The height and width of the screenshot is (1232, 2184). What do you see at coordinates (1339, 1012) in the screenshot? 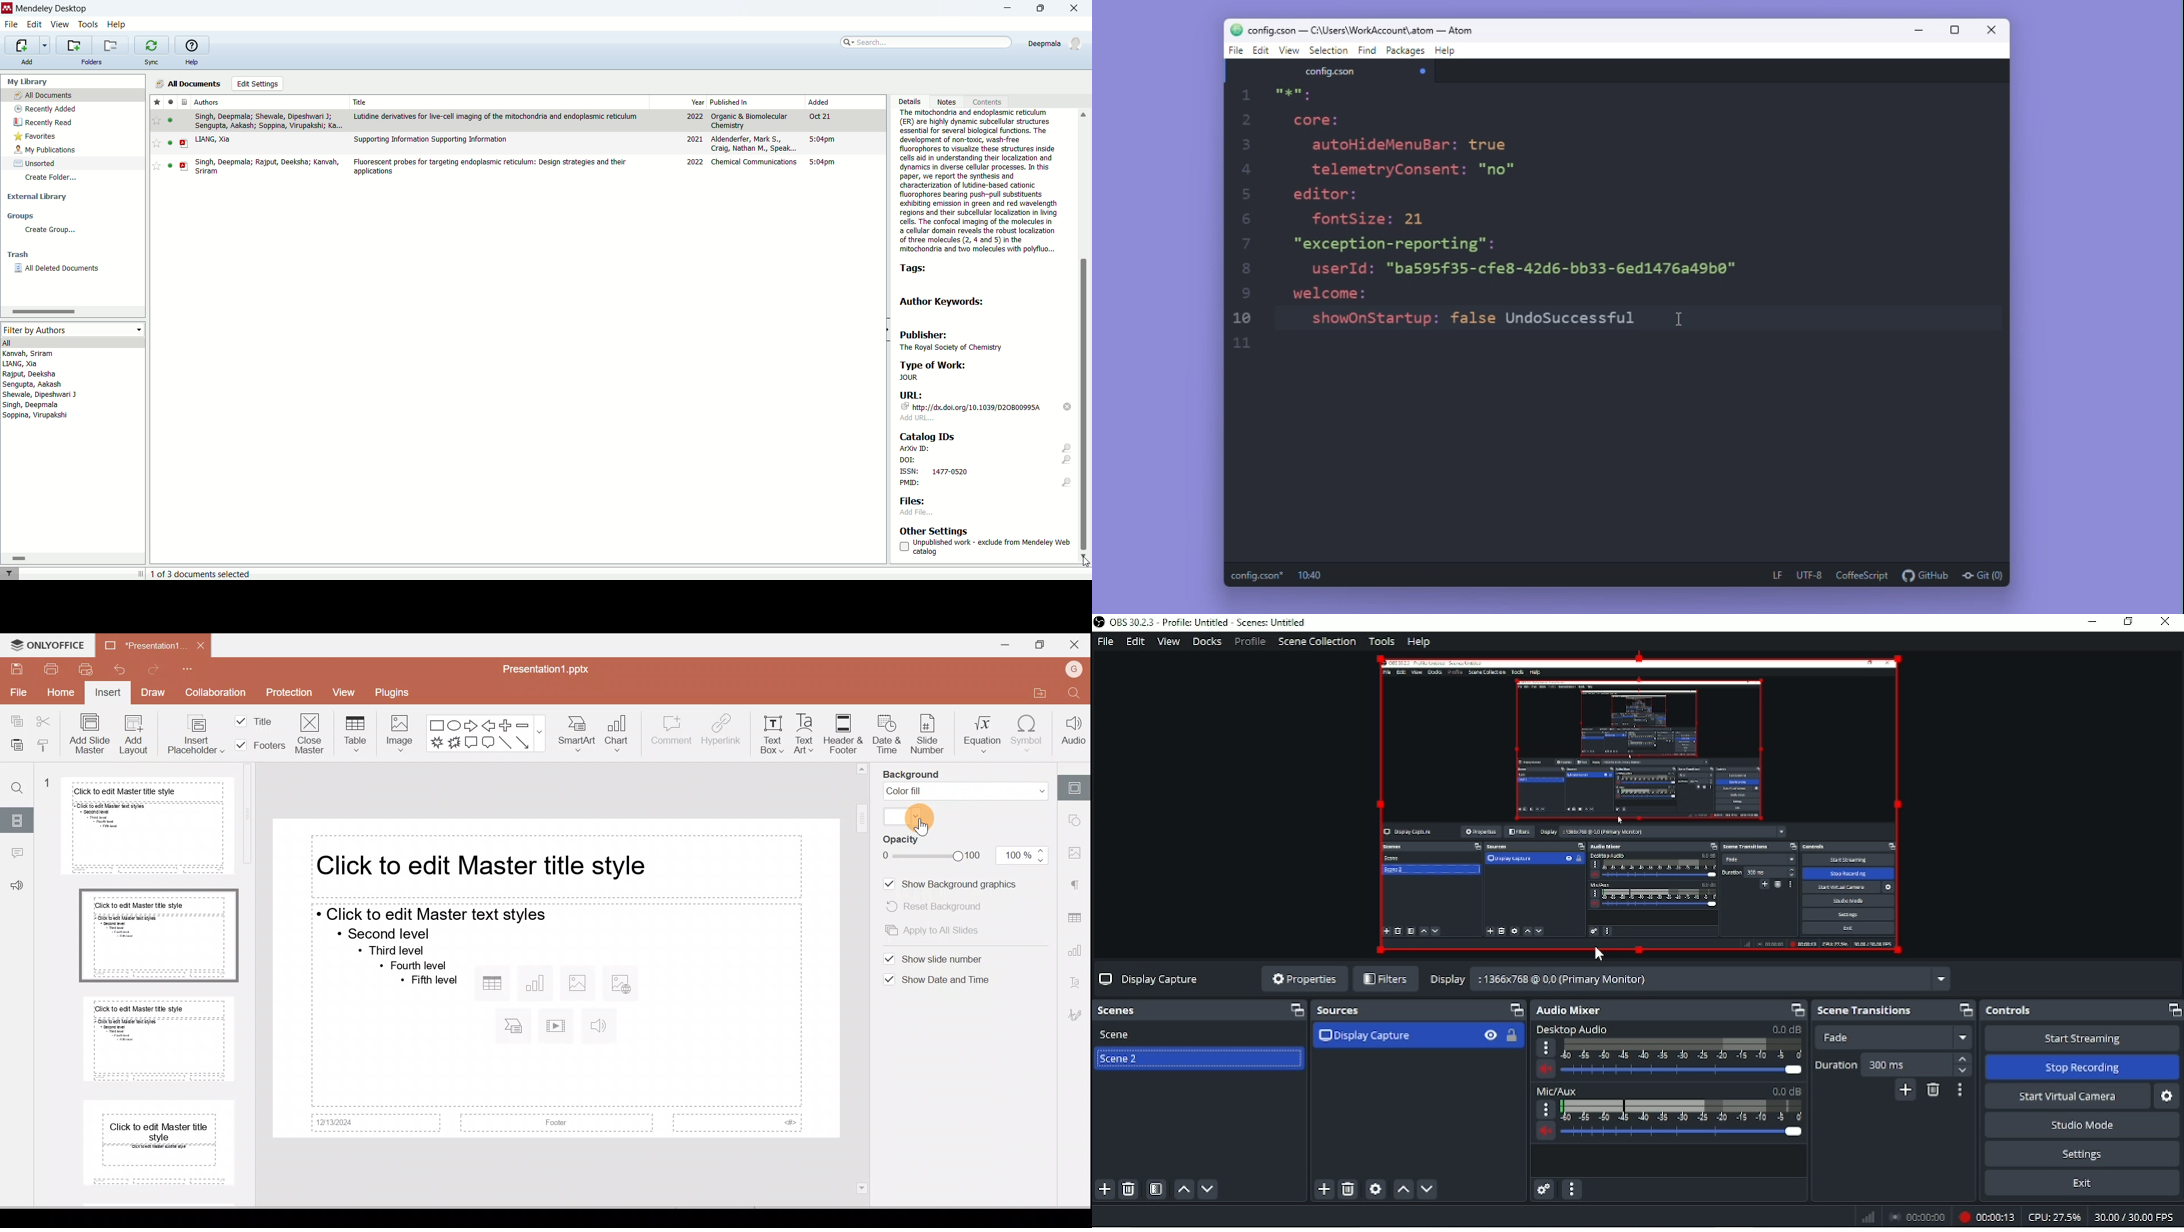
I see `Sources` at bounding box center [1339, 1012].